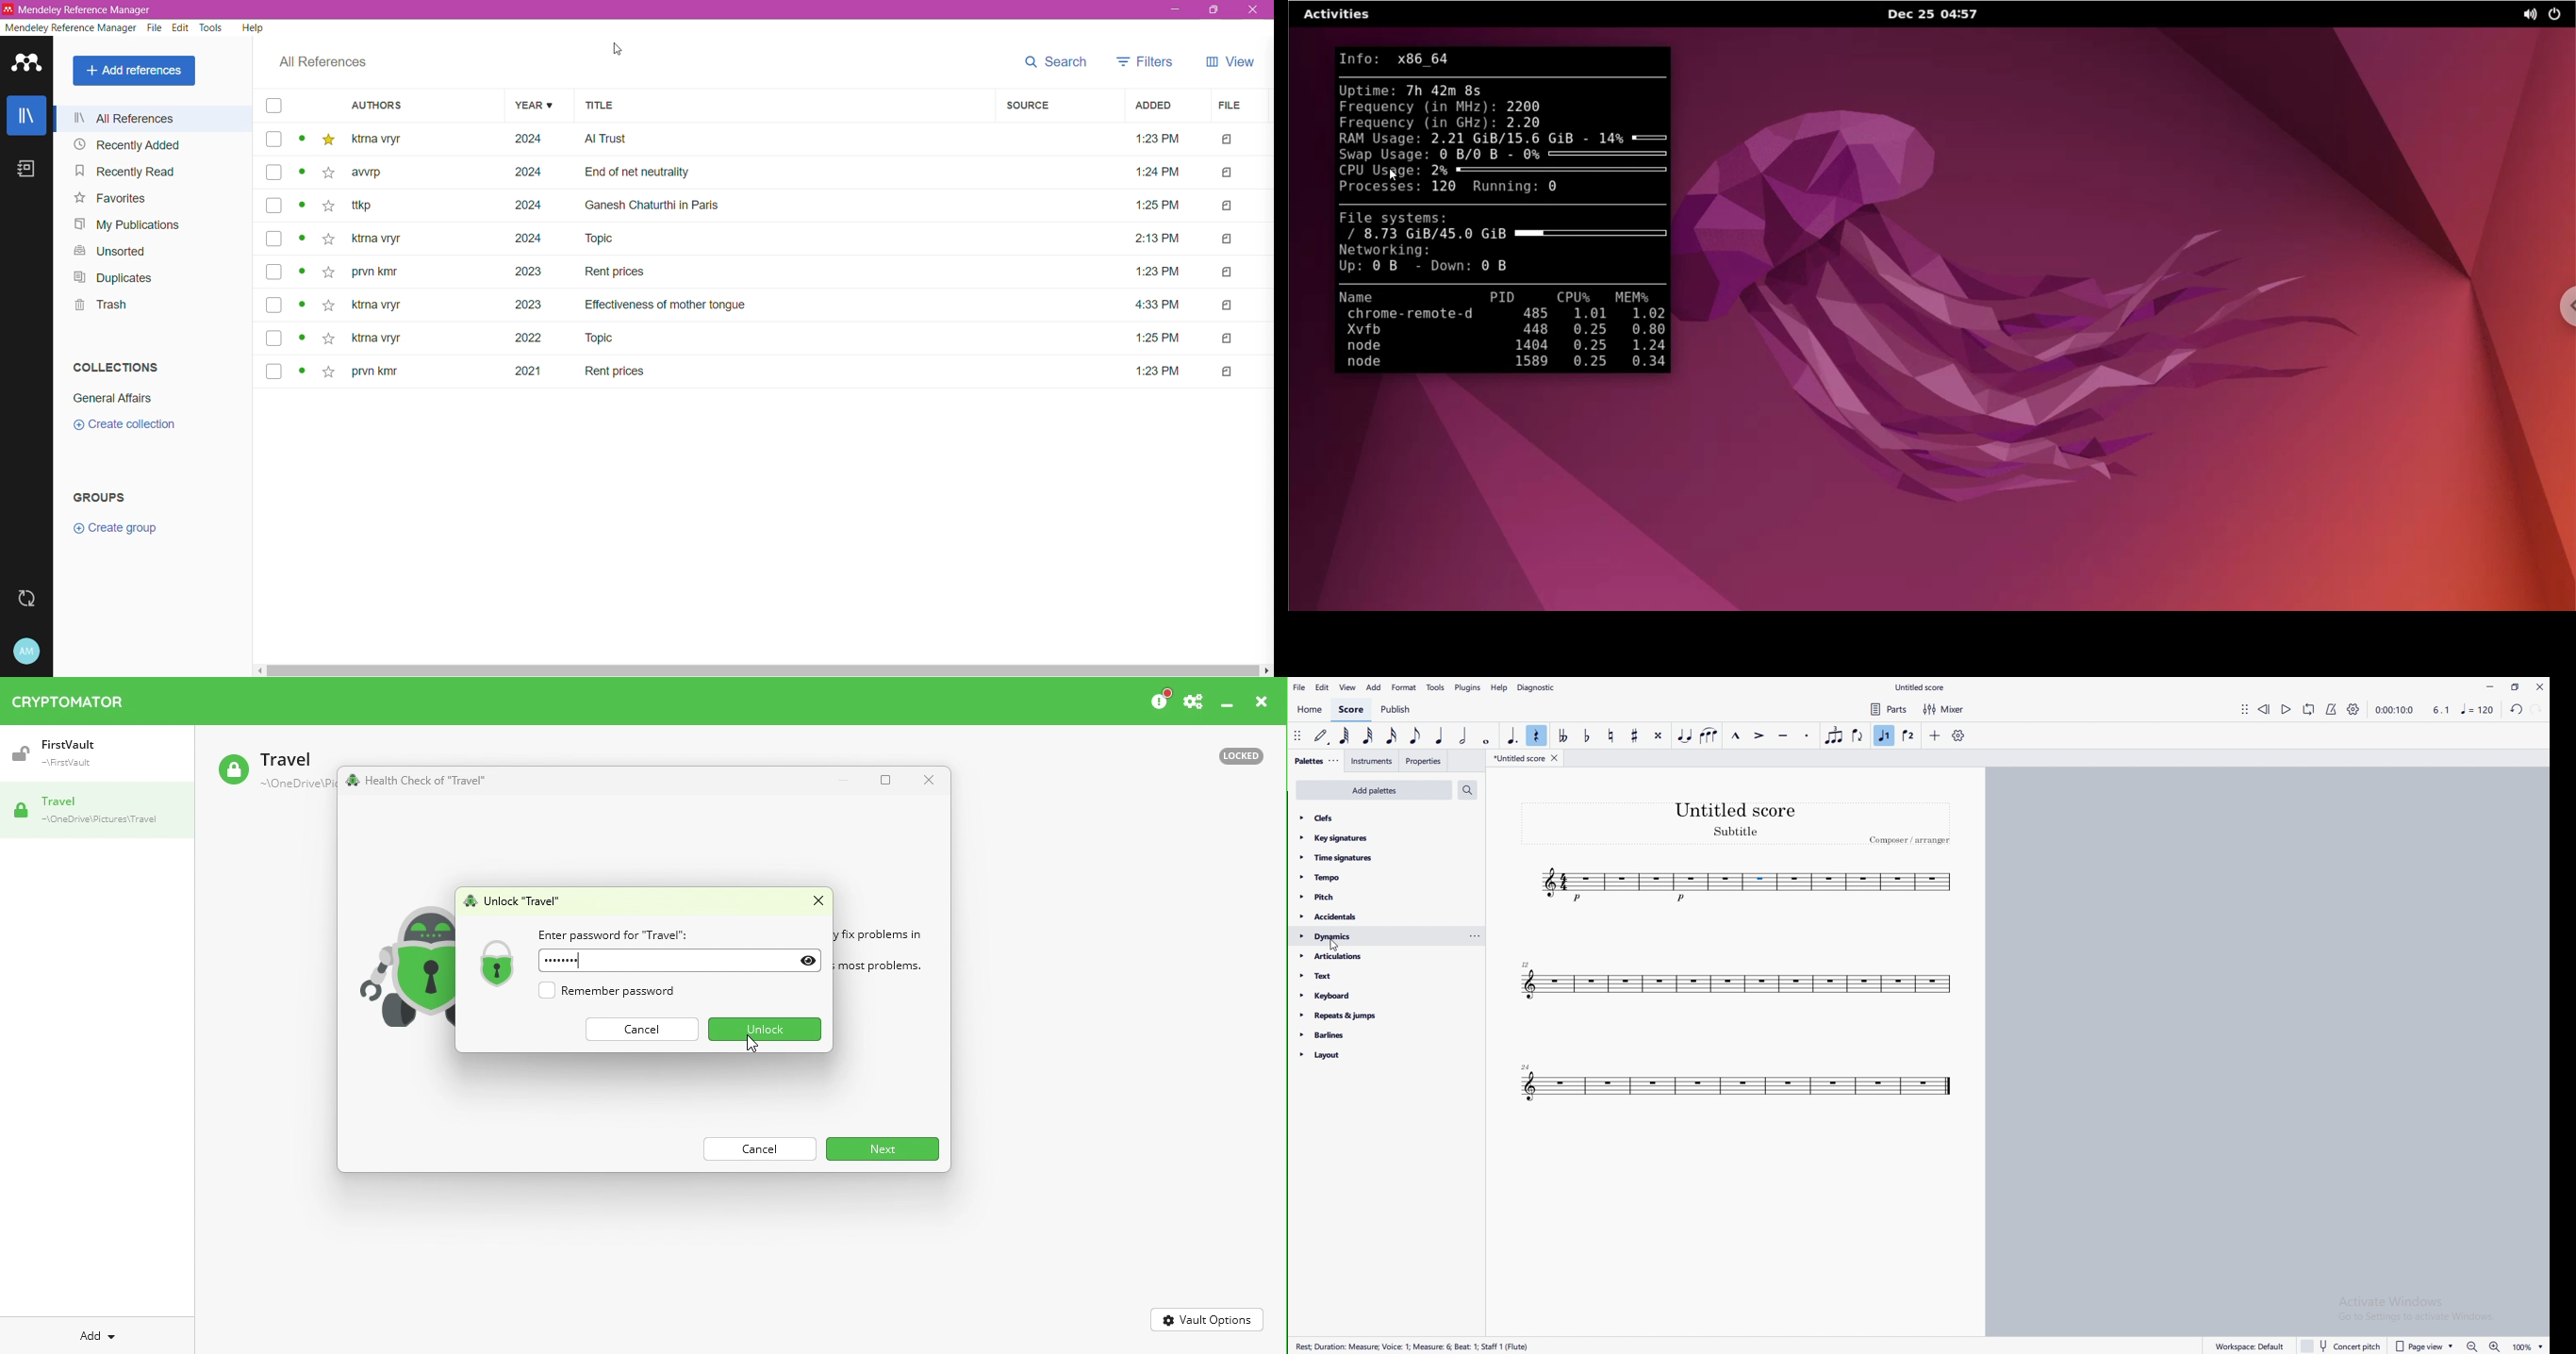  What do you see at coordinates (1348, 688) in the screenshot?
I see `view` at bounding box center [1348, 688].